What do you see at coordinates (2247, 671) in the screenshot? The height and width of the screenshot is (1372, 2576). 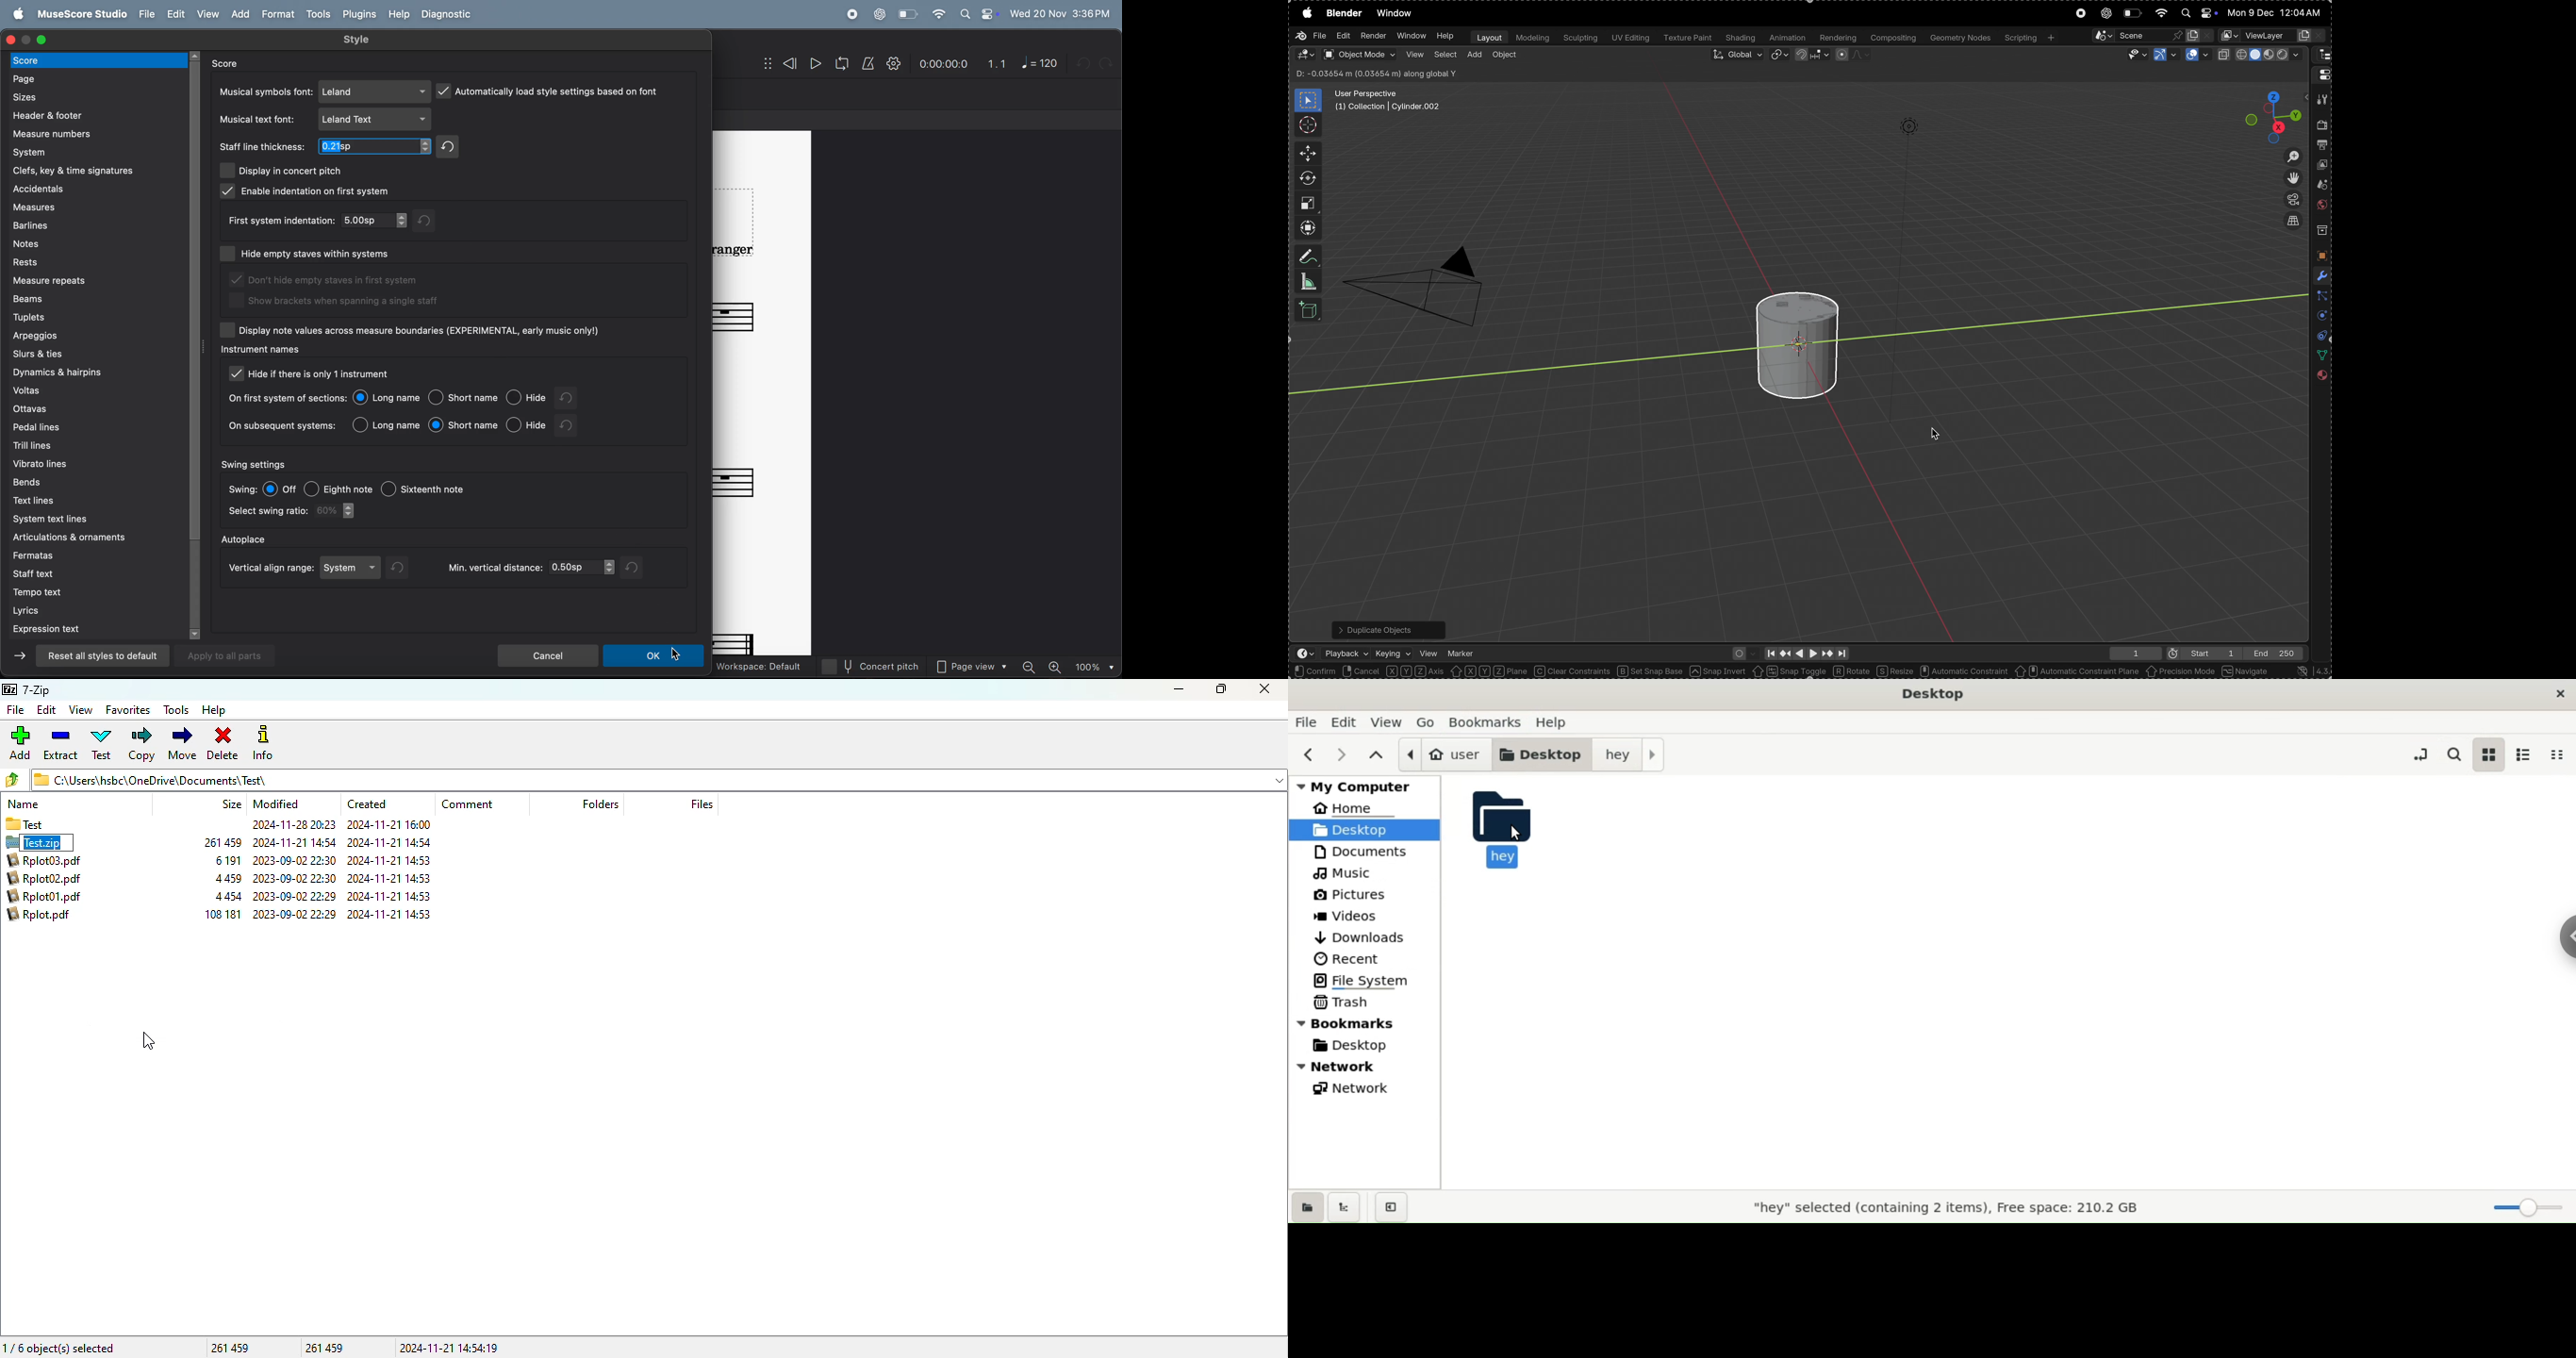 I see `navigate` at bounding box center [2247, 671].